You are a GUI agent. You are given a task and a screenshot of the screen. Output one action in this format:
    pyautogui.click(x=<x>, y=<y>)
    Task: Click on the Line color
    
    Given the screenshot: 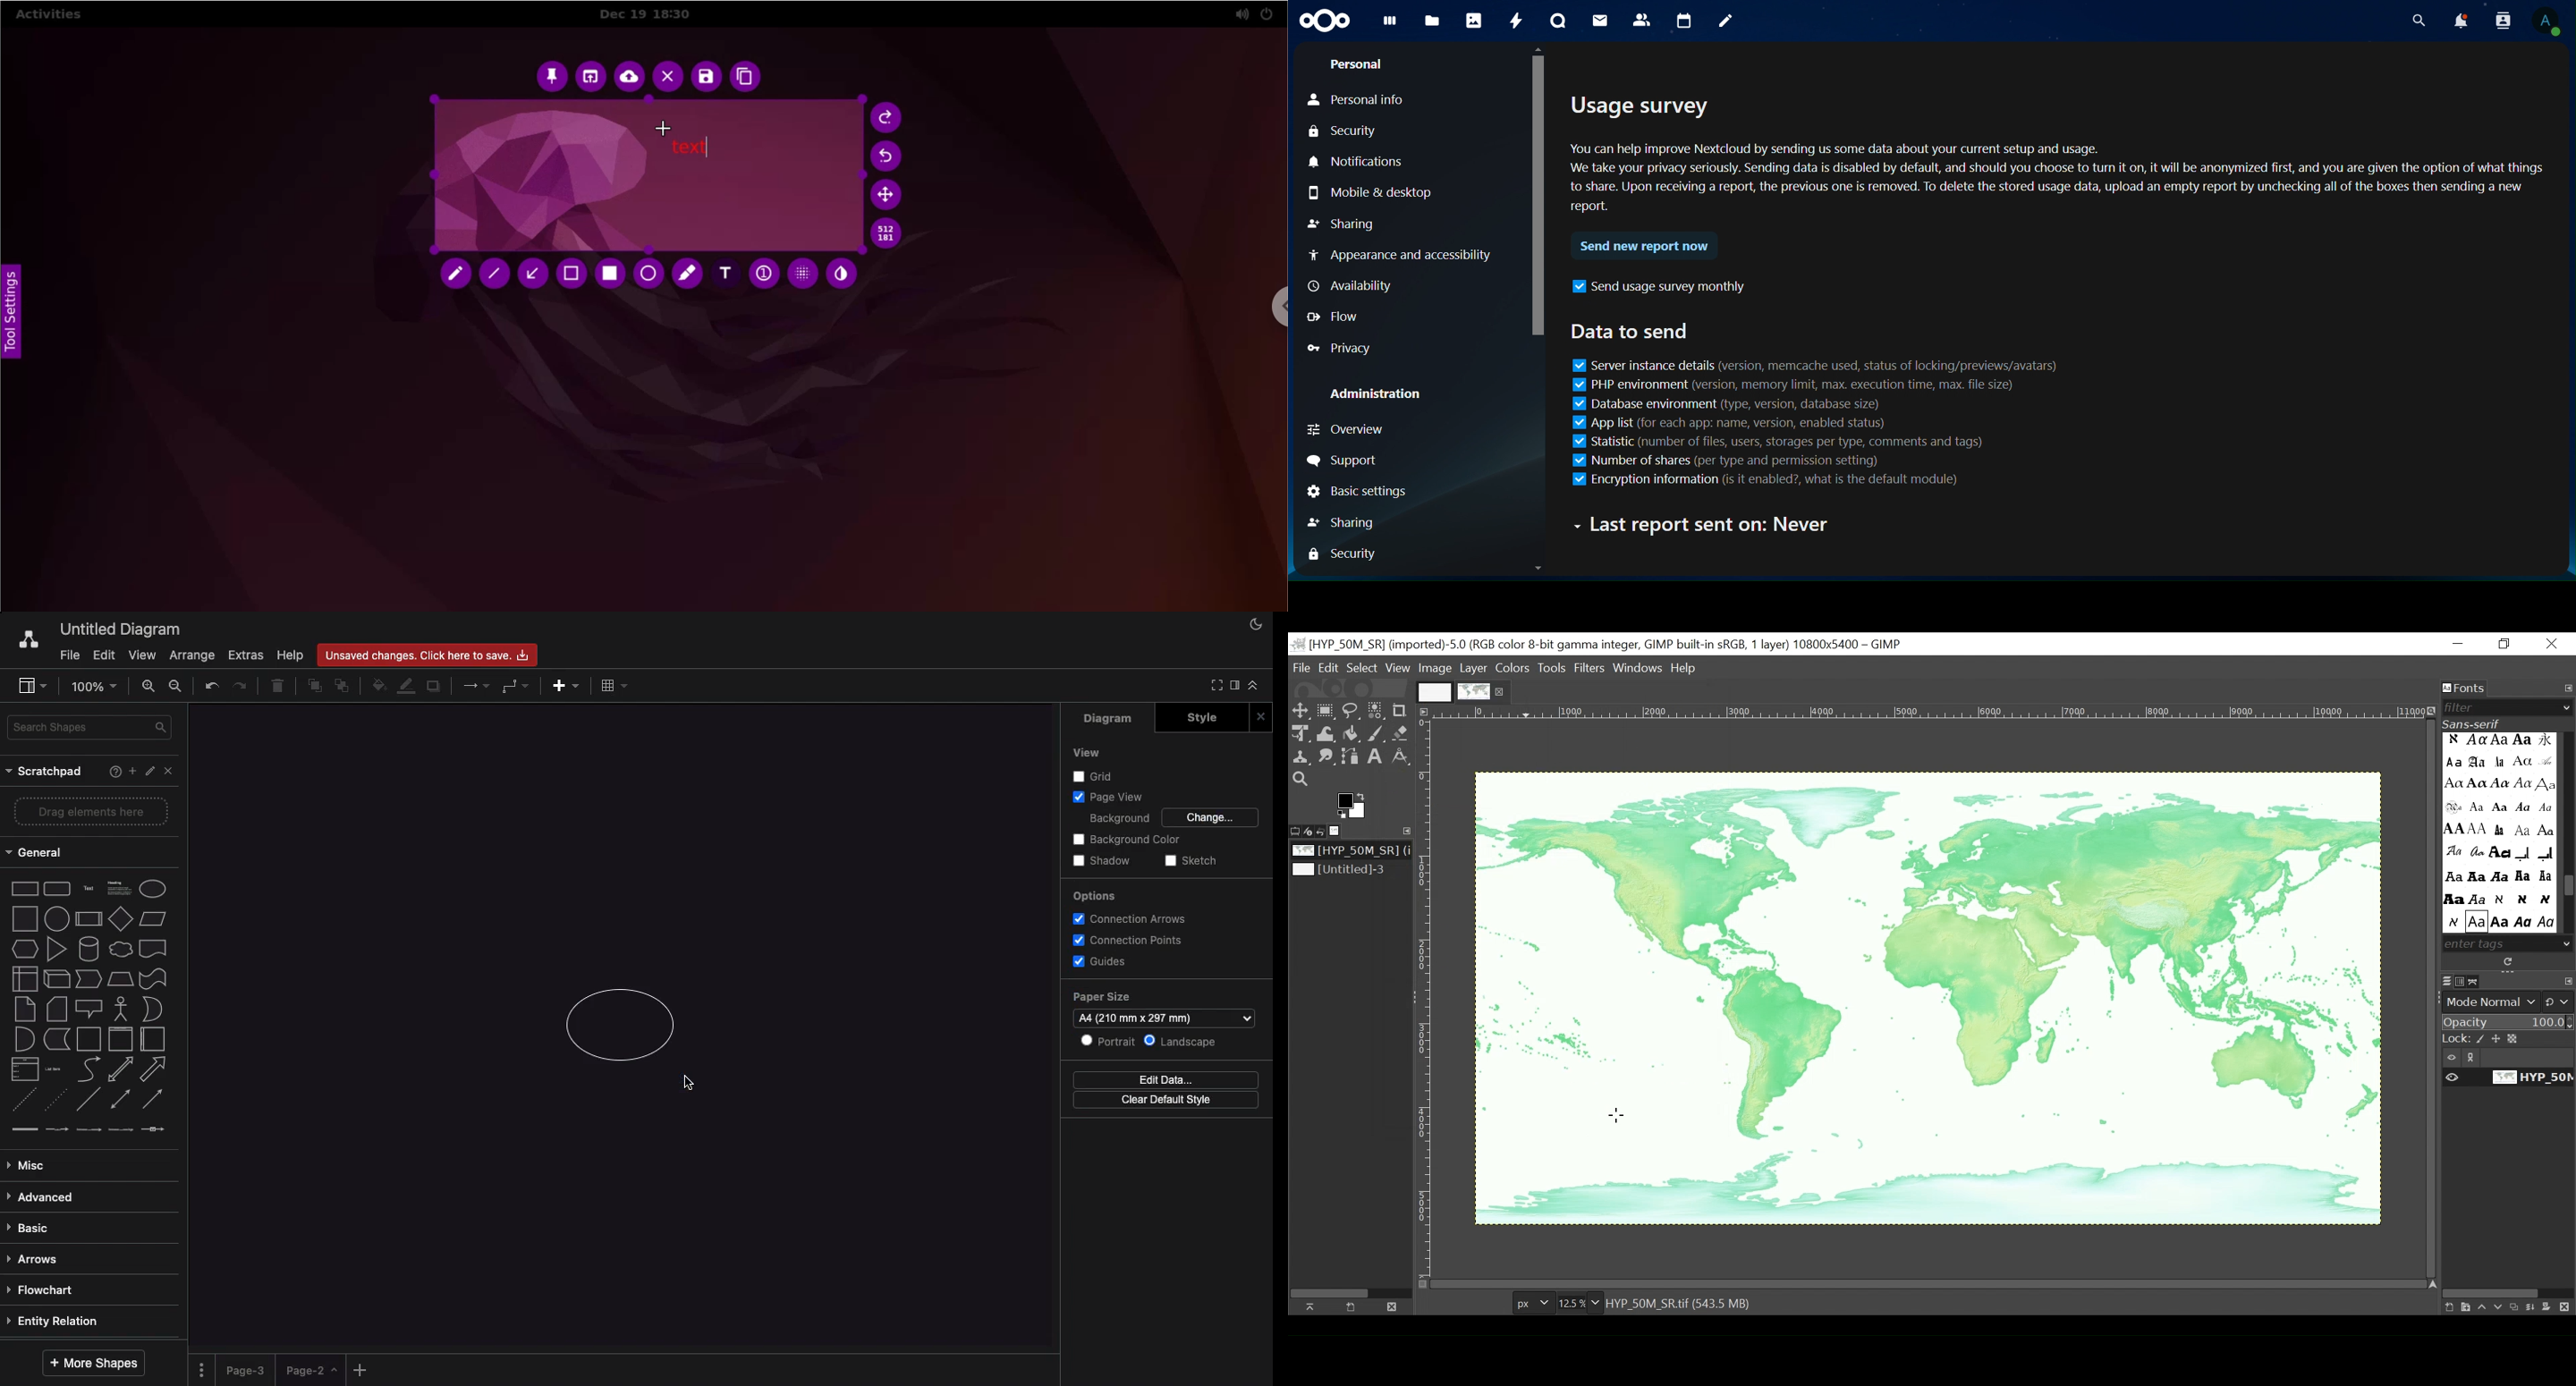 What is the action you would take?
    pyautogui.click(x=404, y=688)
    